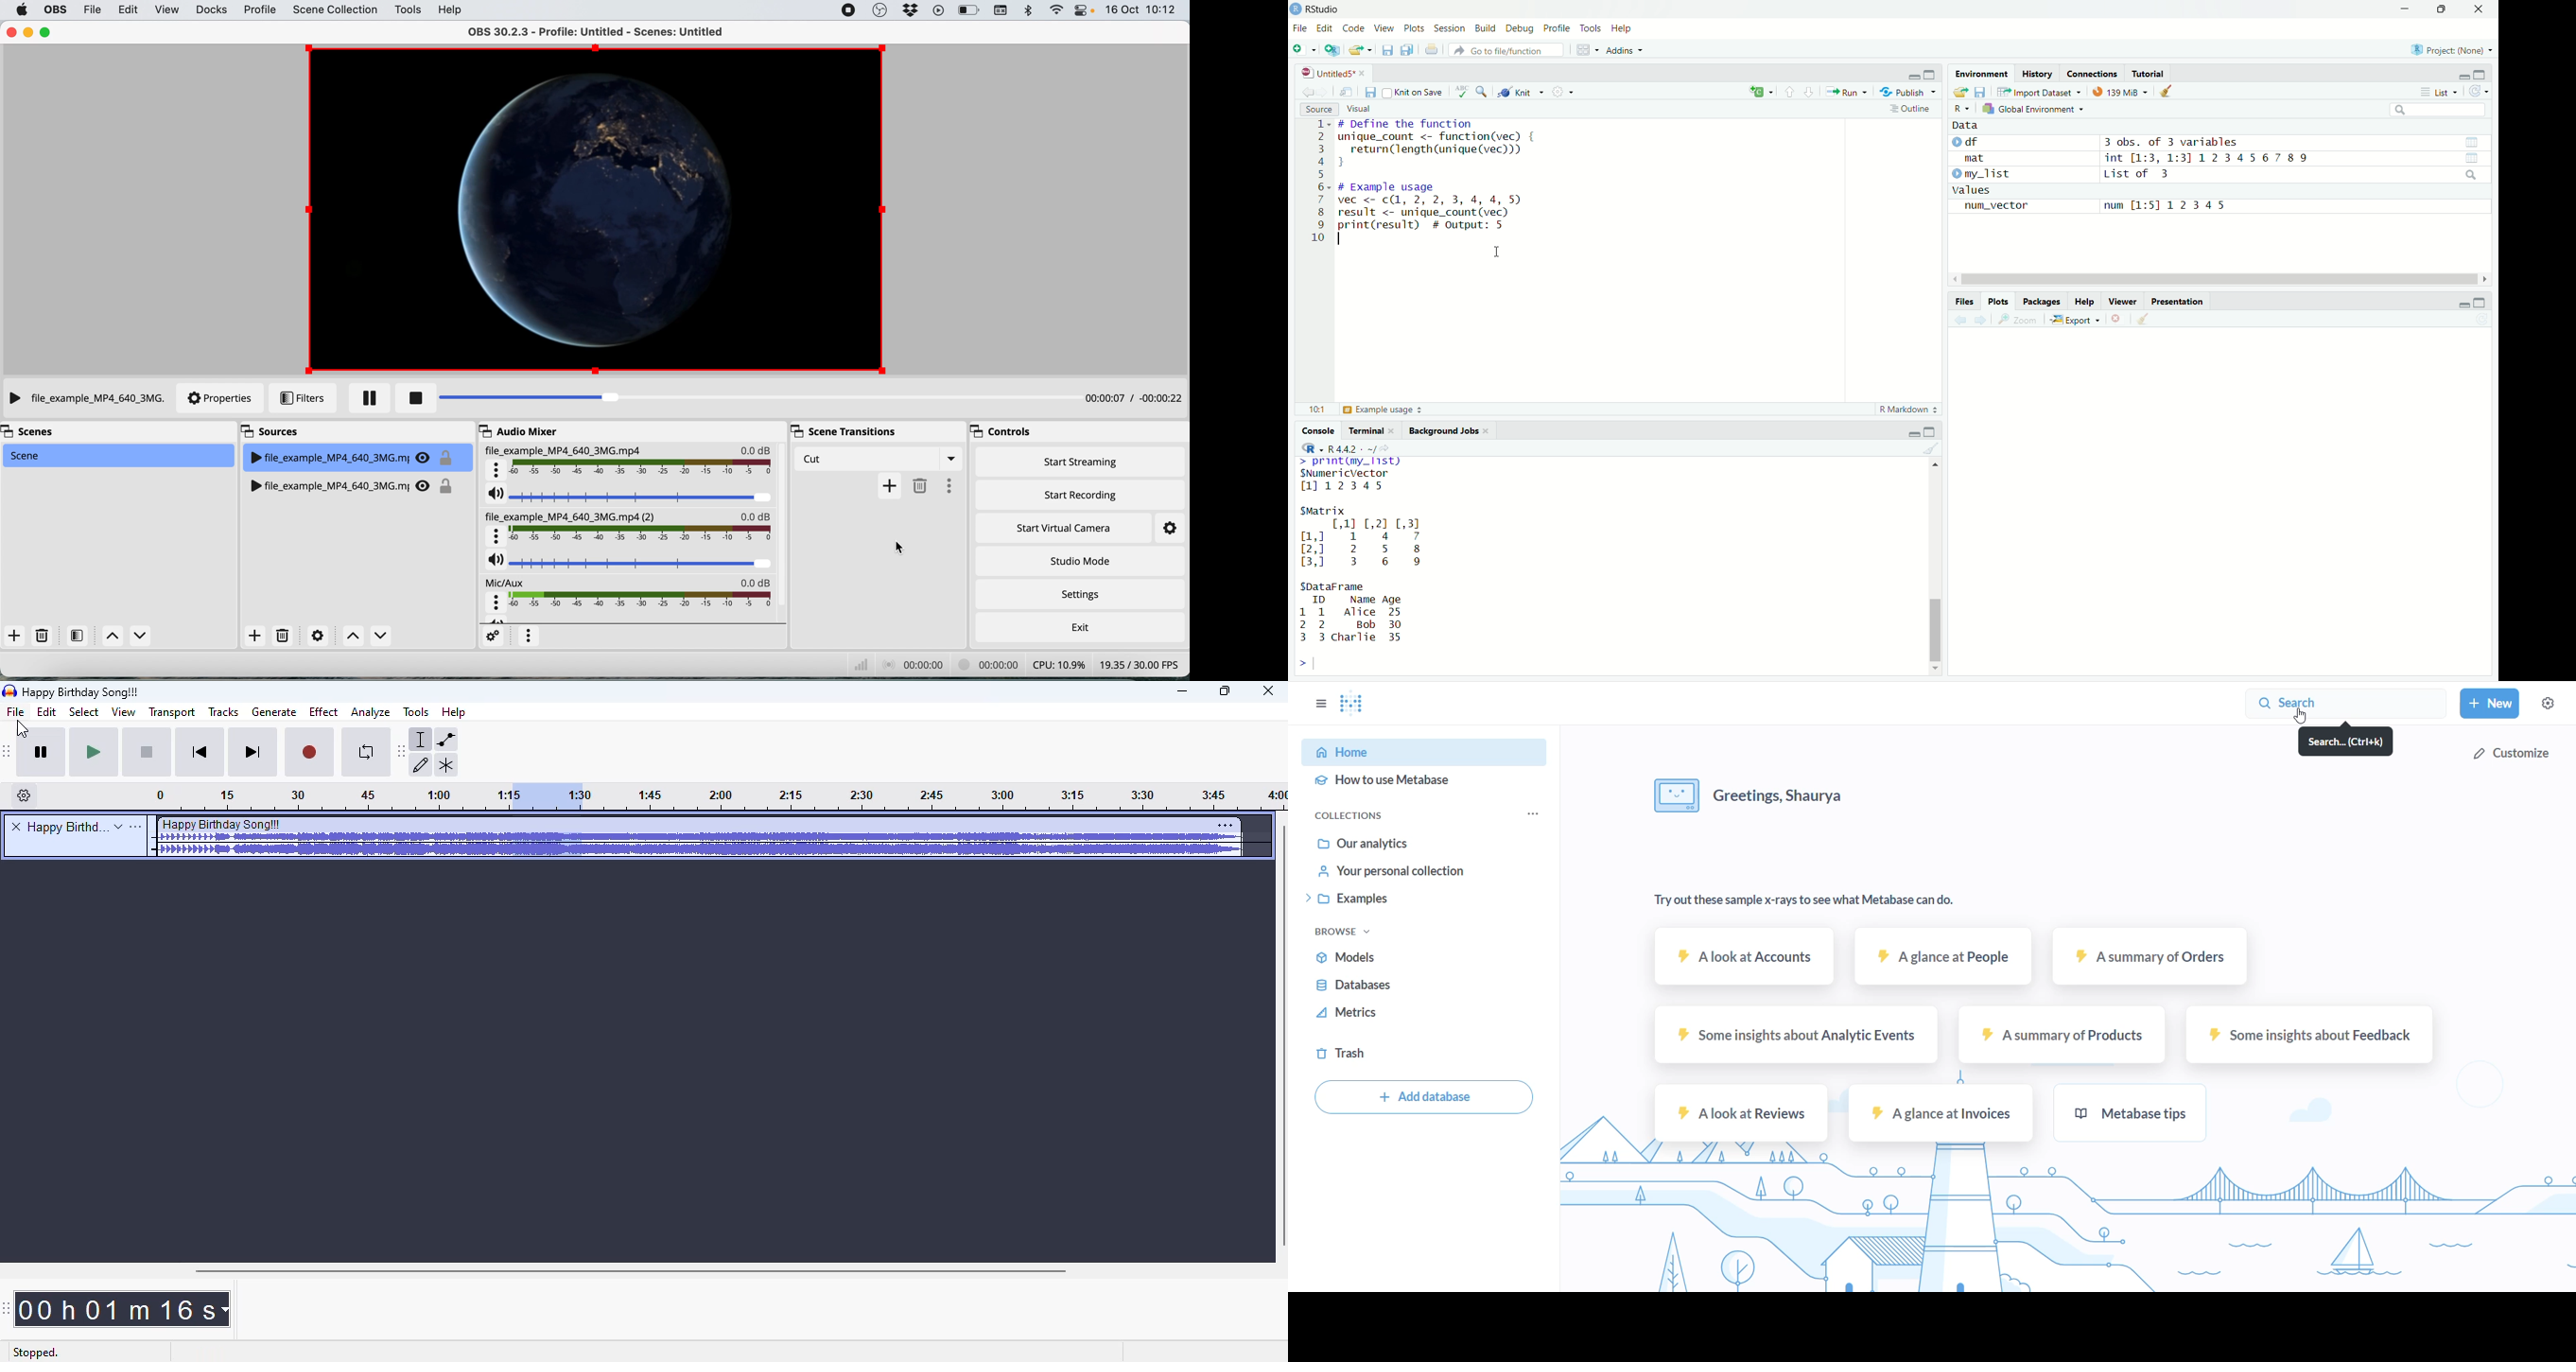 The image size is (2576, 1372). What do you see at coordinates (1364, 554) in the screenshot?
I see `>. TRE Fay
SNumericVector
1112345
SMatrix
[,11 [,2] [,3]

ml 1 4 7
2,] 2 5 8
3,0 3 6 9
SDataFrame

ID Name Age
1 1 Alice 25
2 2 Bob 30
3 3 charlie 35` at bounding box center [1364, 554].